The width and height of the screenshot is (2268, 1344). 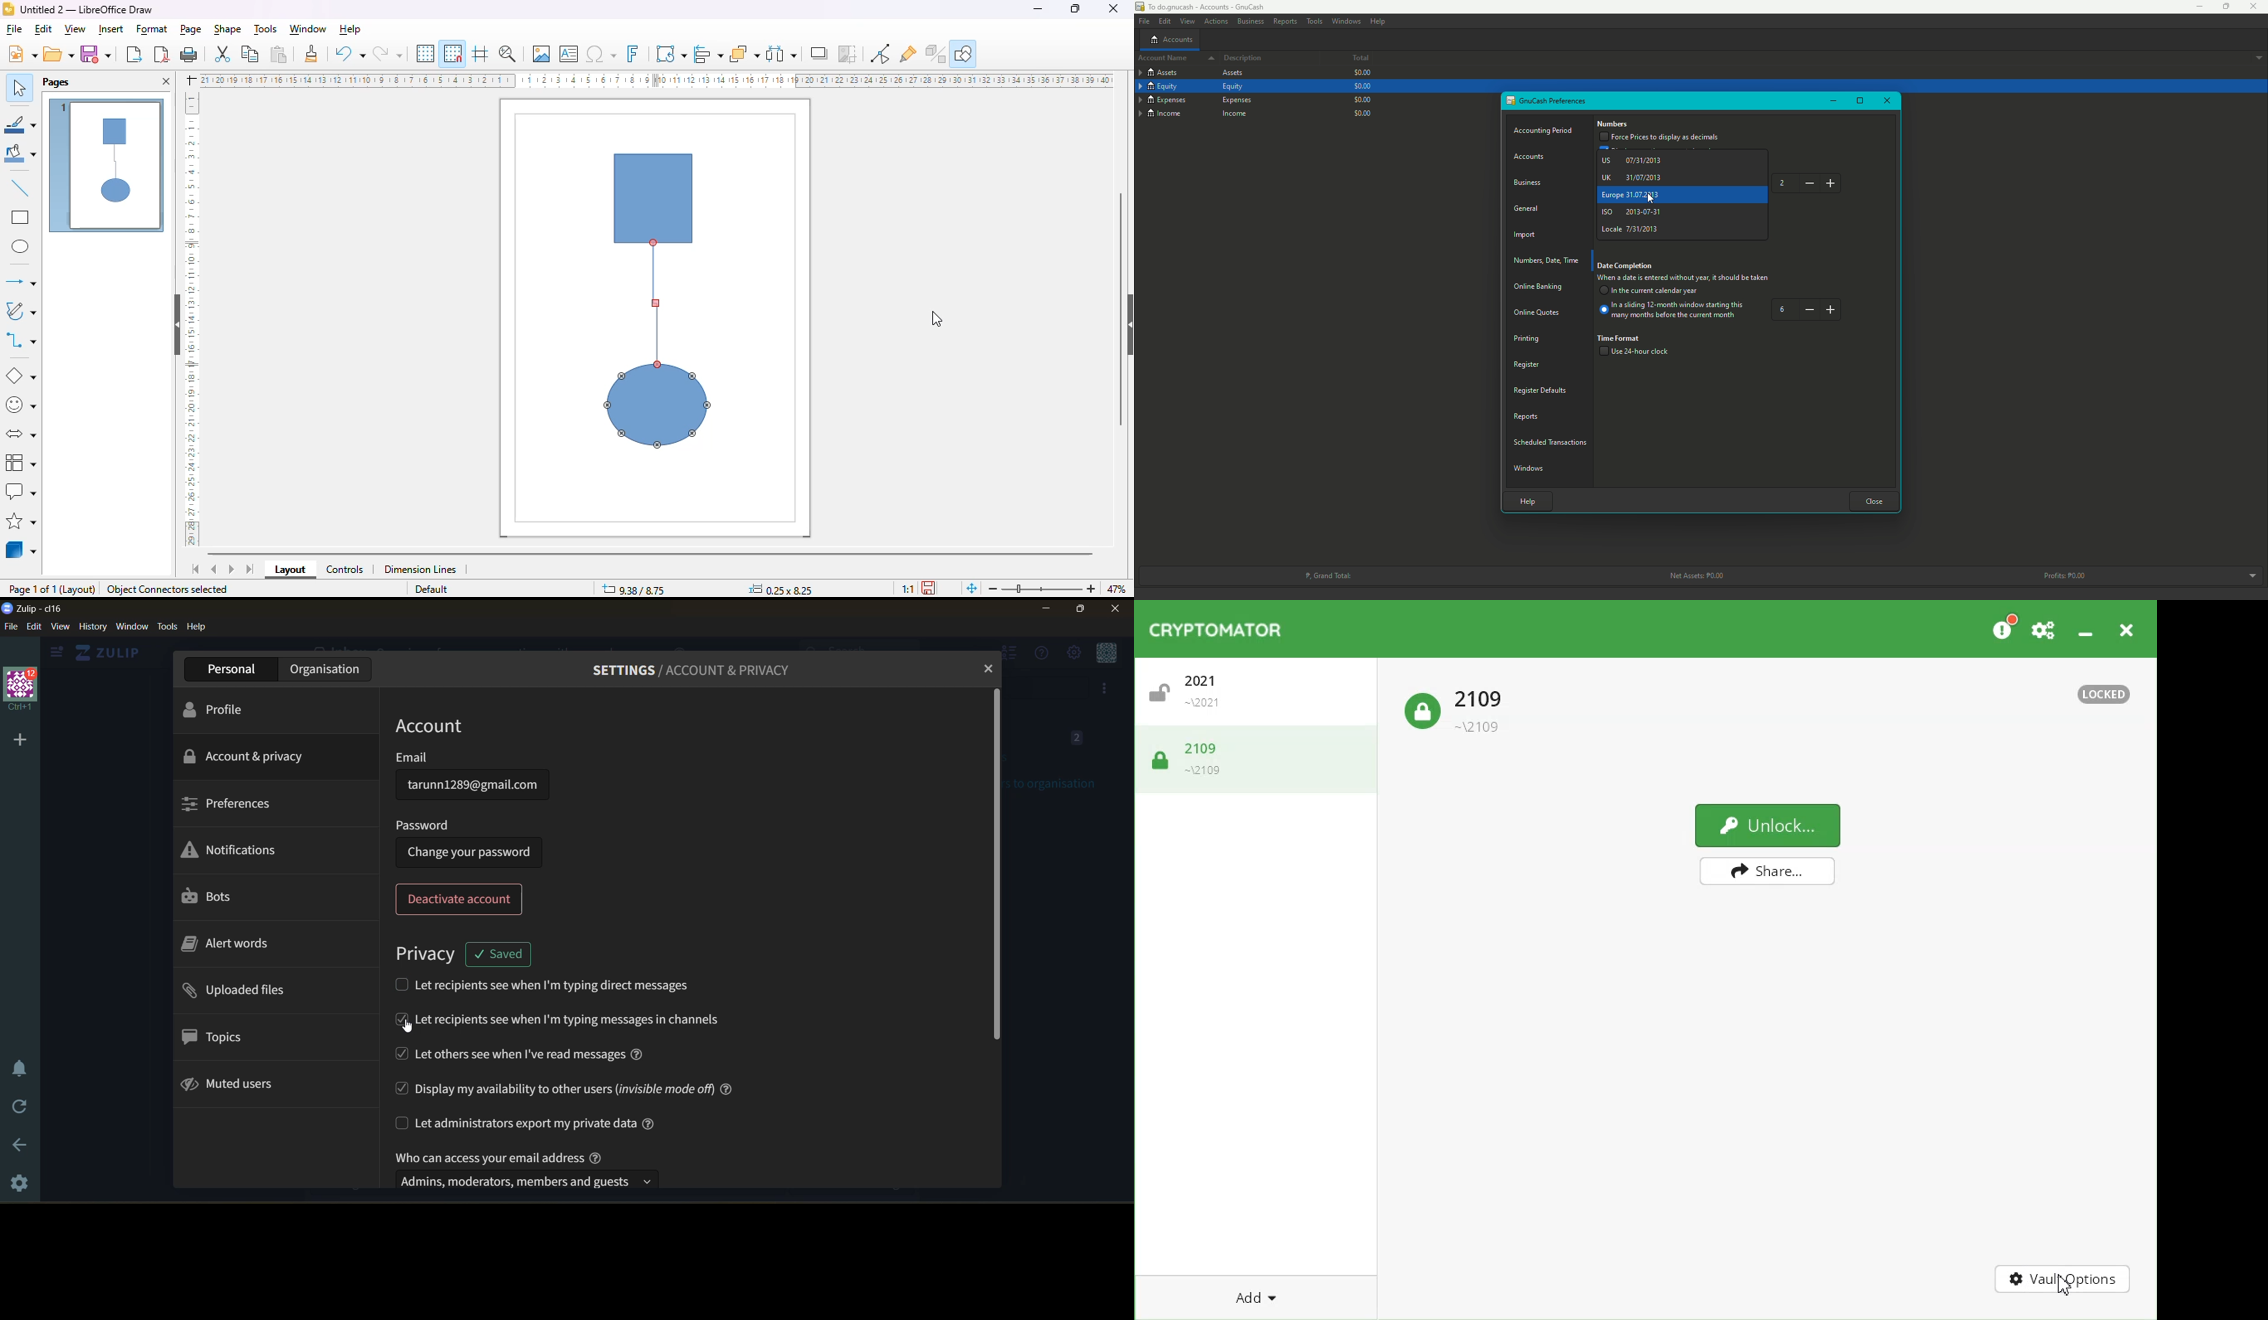 What do you see at coordinates (507, 53) in the screenshot?
I see `zoom & pan` at bounding box center [507, 53].